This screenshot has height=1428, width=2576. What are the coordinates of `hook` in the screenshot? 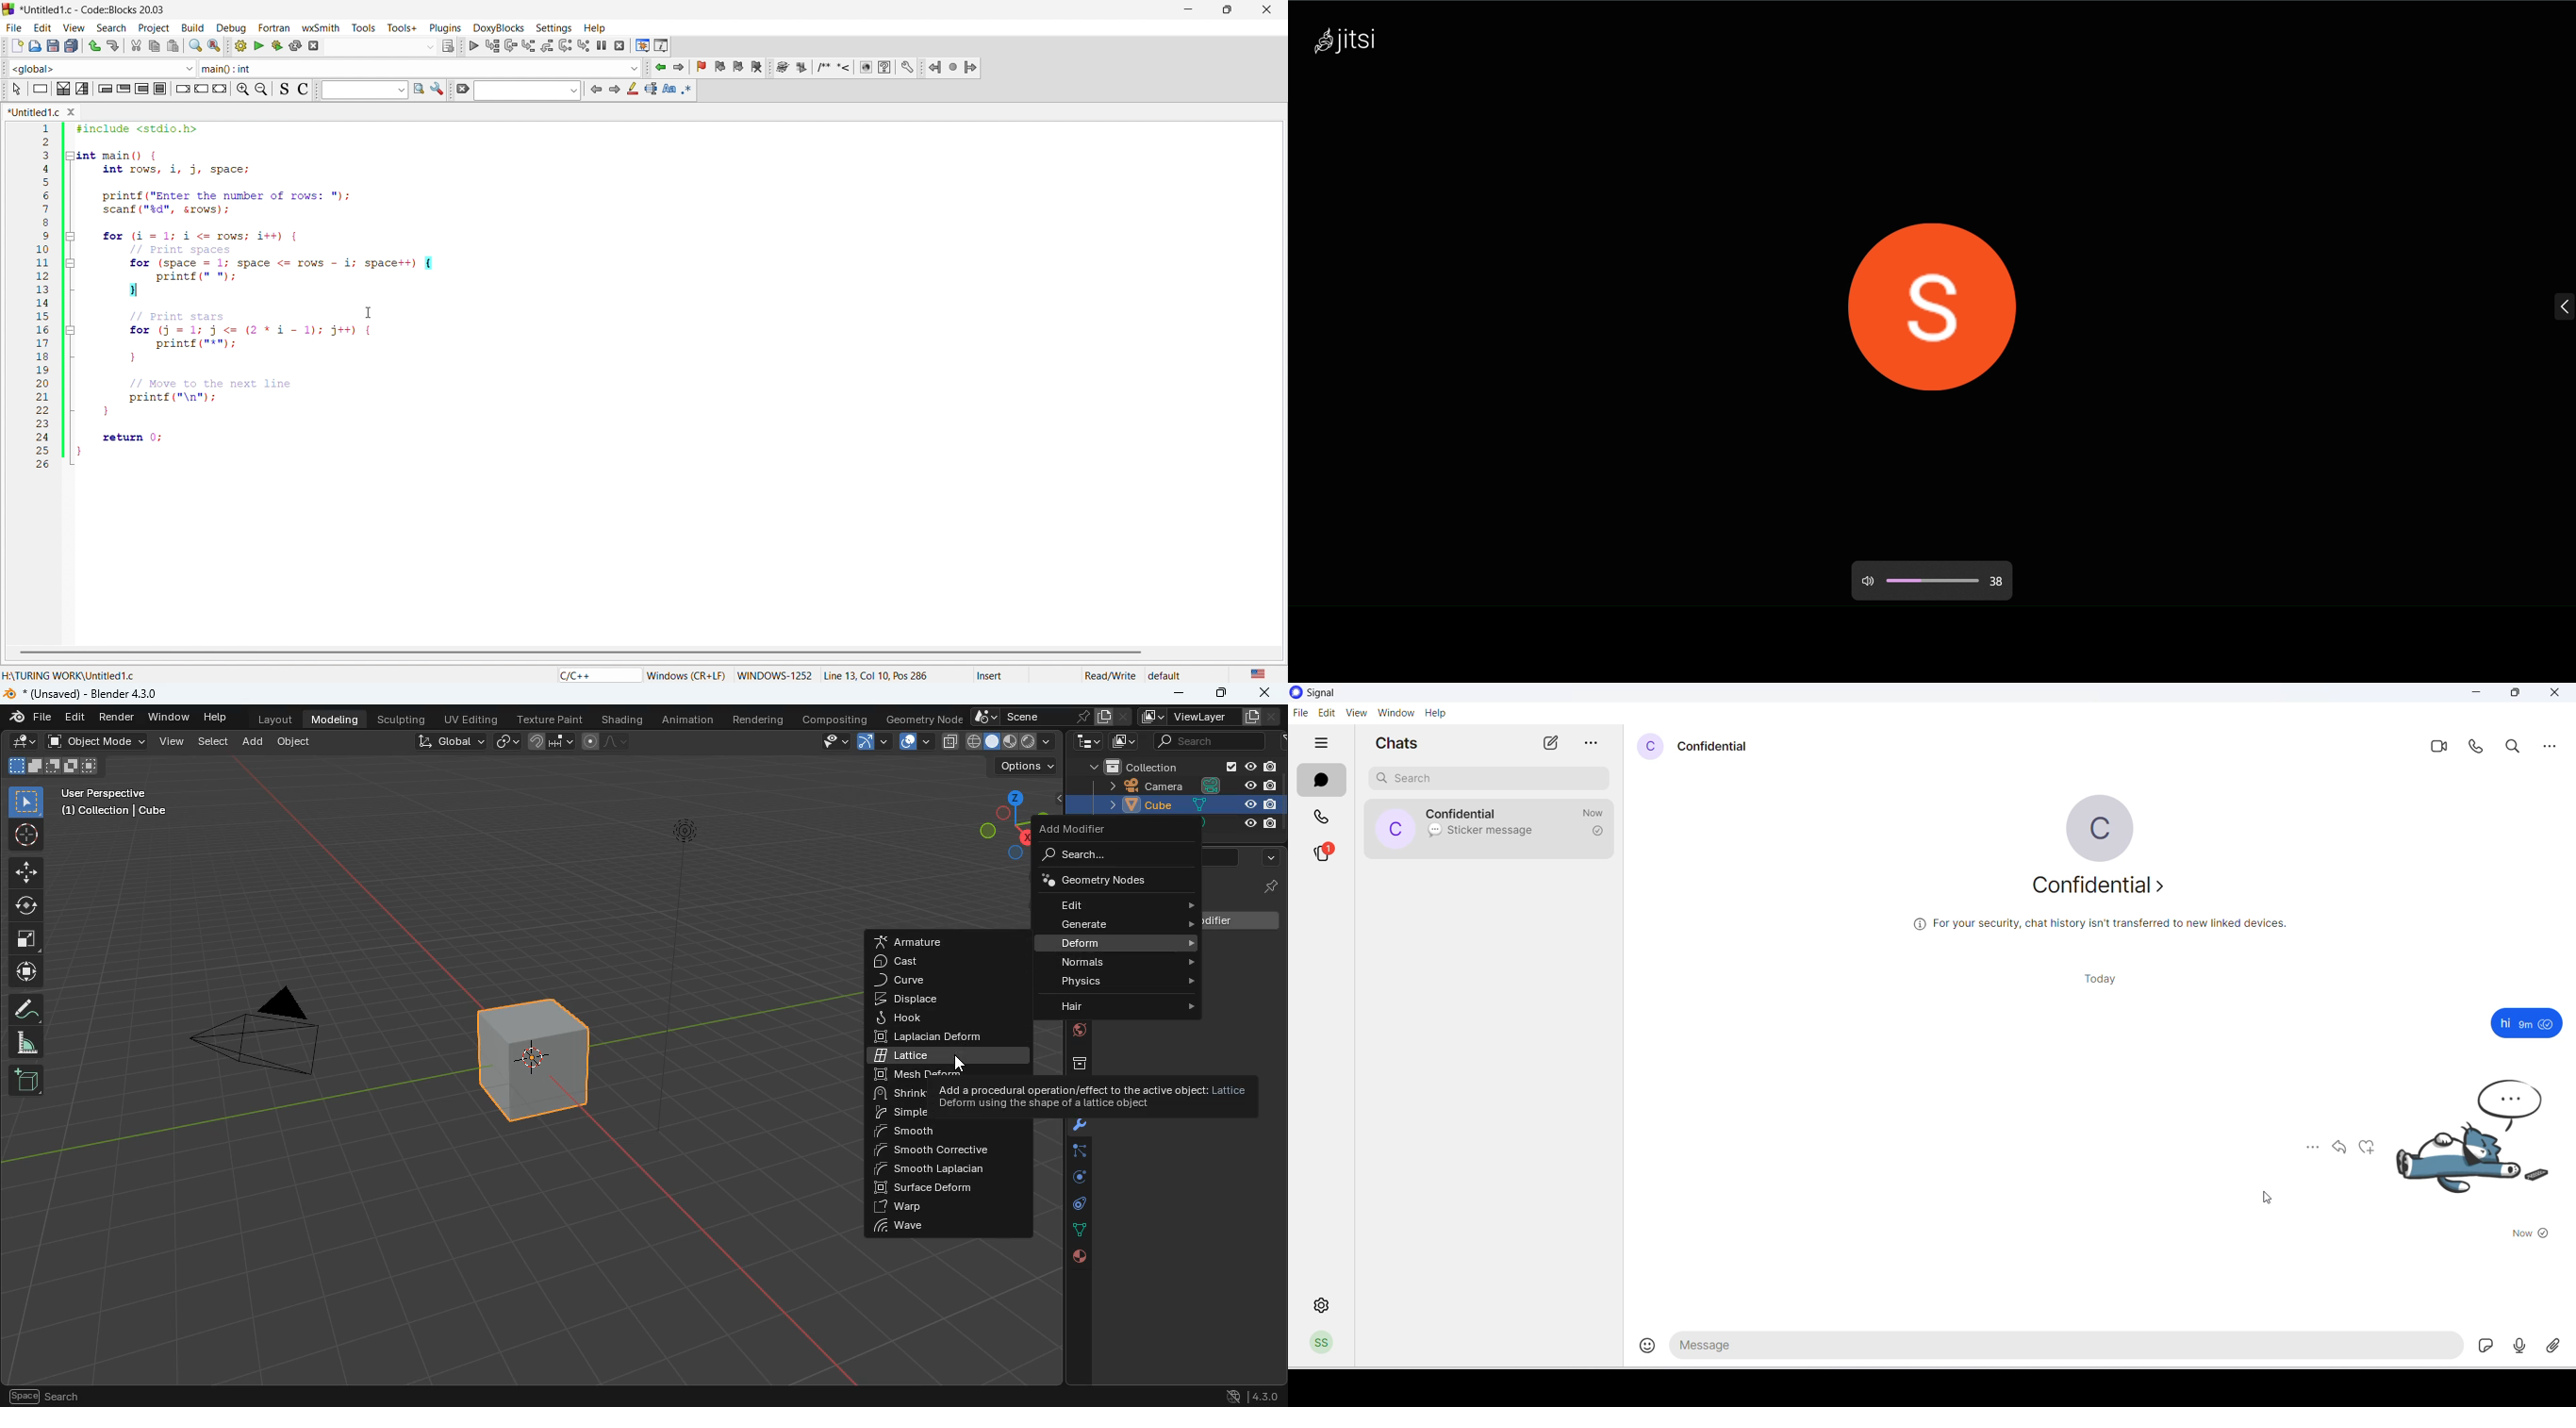 It's located at (905, 1018).